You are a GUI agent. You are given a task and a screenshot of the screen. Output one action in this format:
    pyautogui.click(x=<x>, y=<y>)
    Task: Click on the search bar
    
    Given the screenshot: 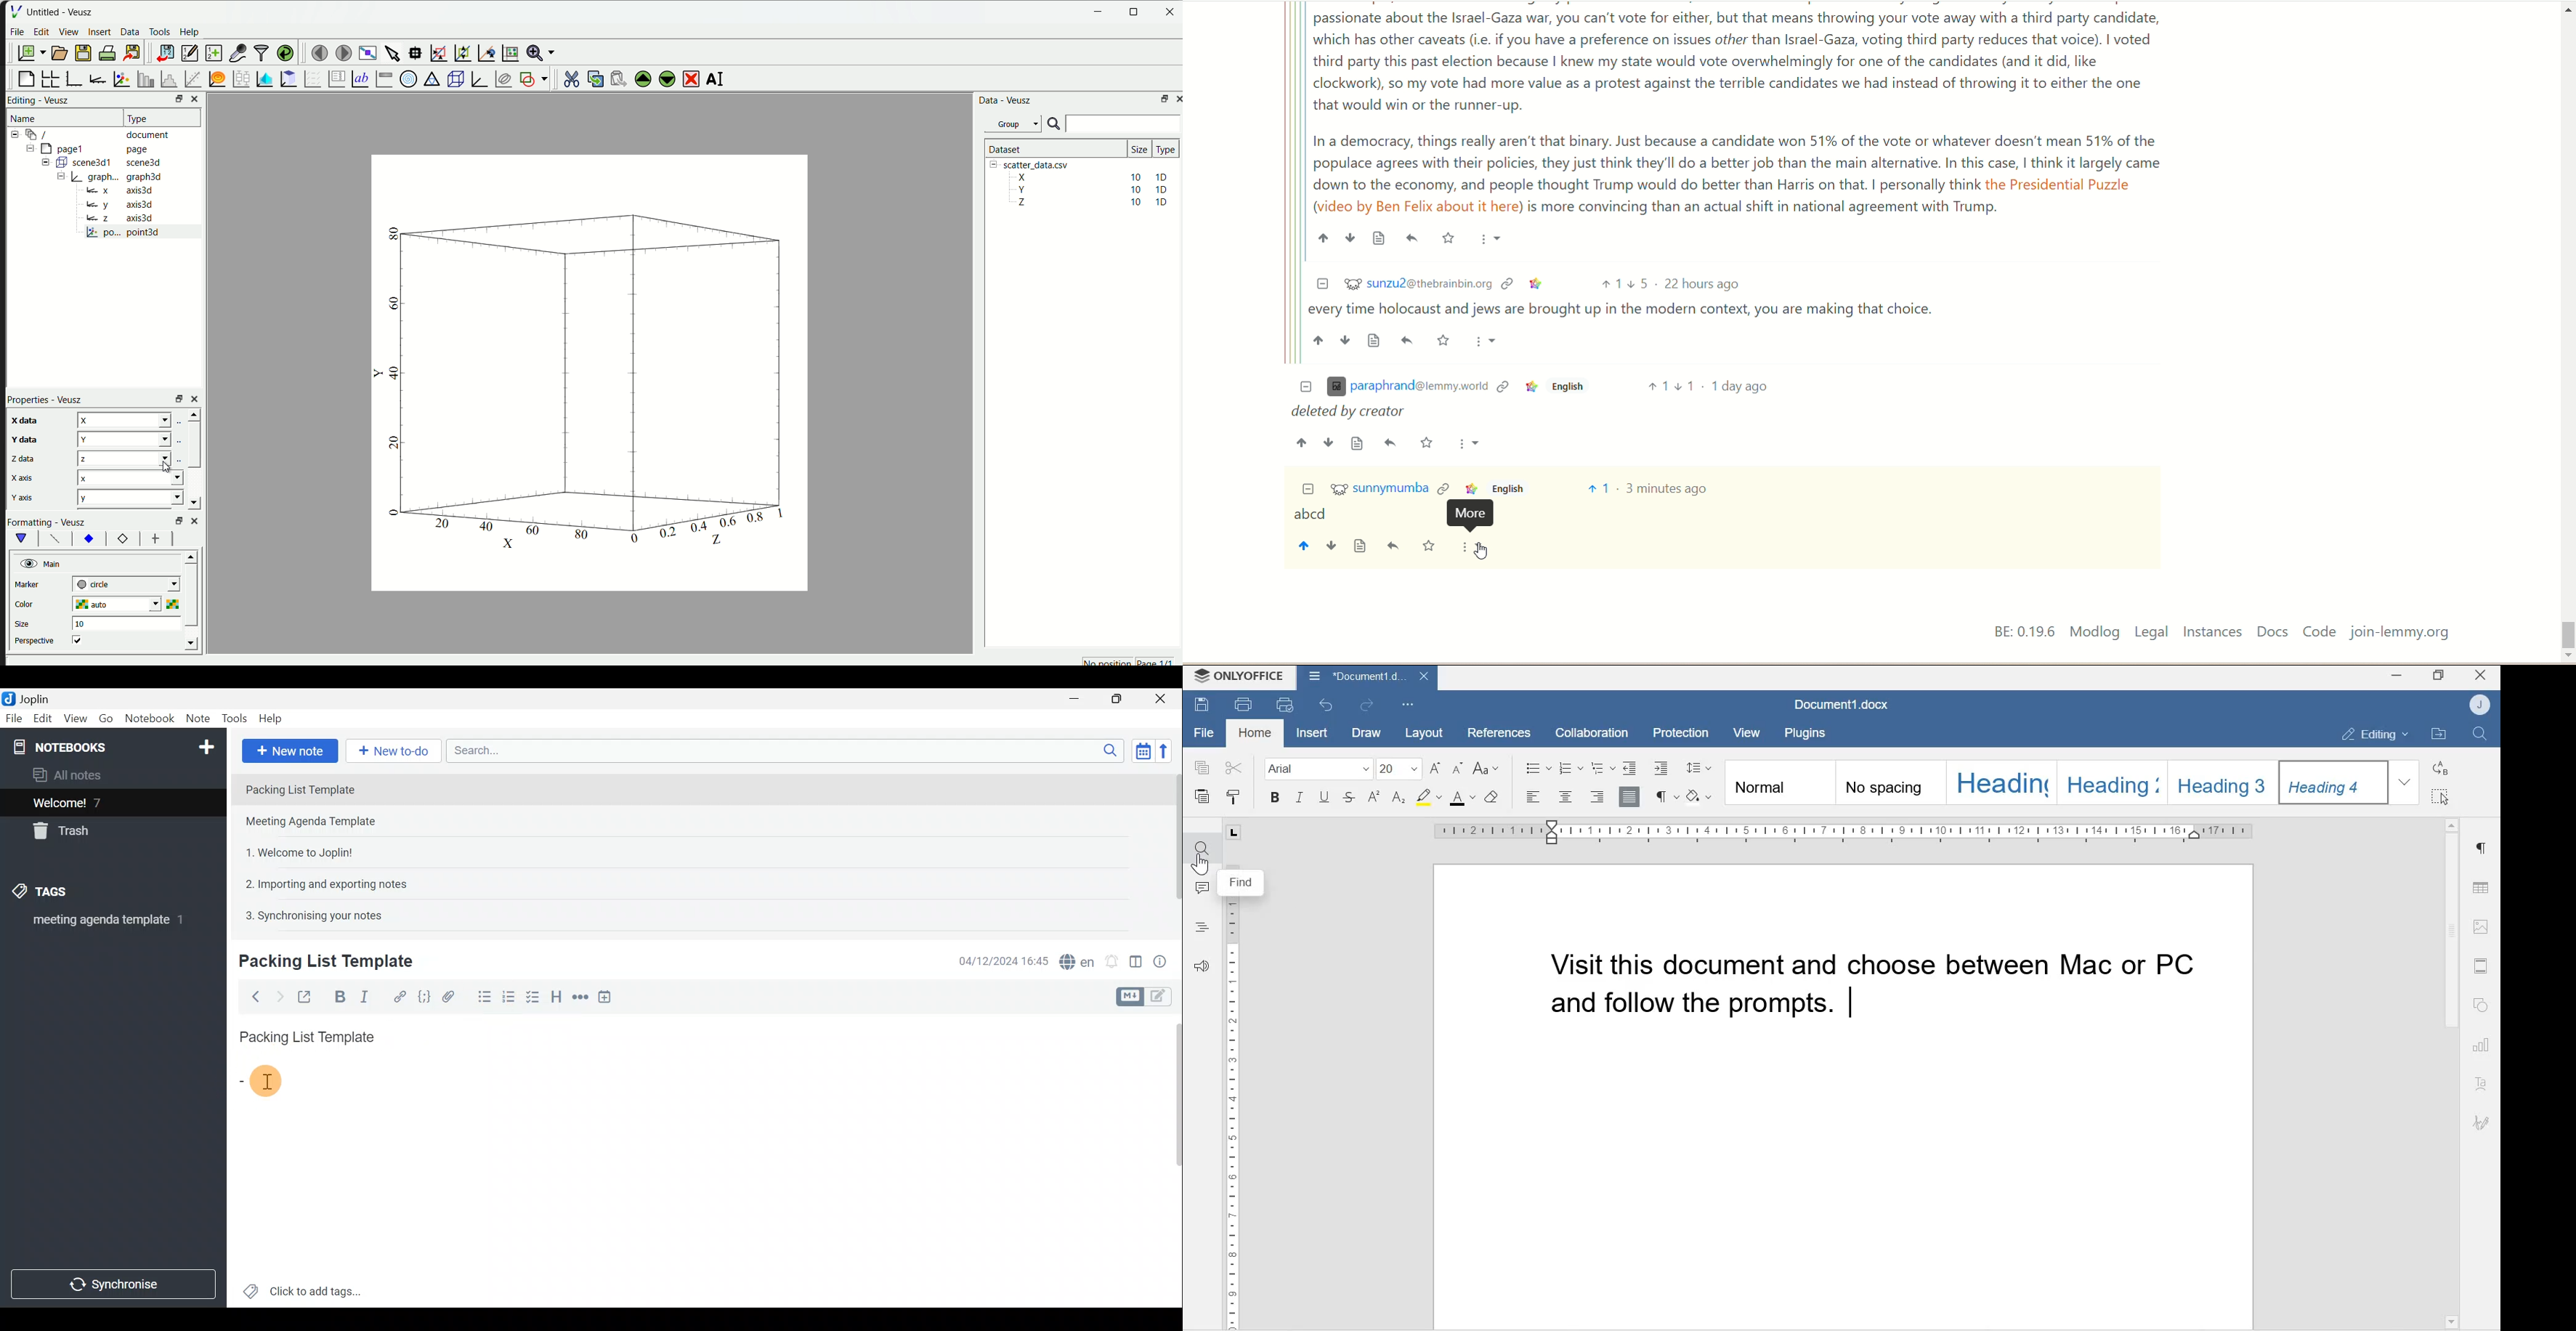 What is the action you would take?
    pyautogui.click(x=1125, y=124)
    